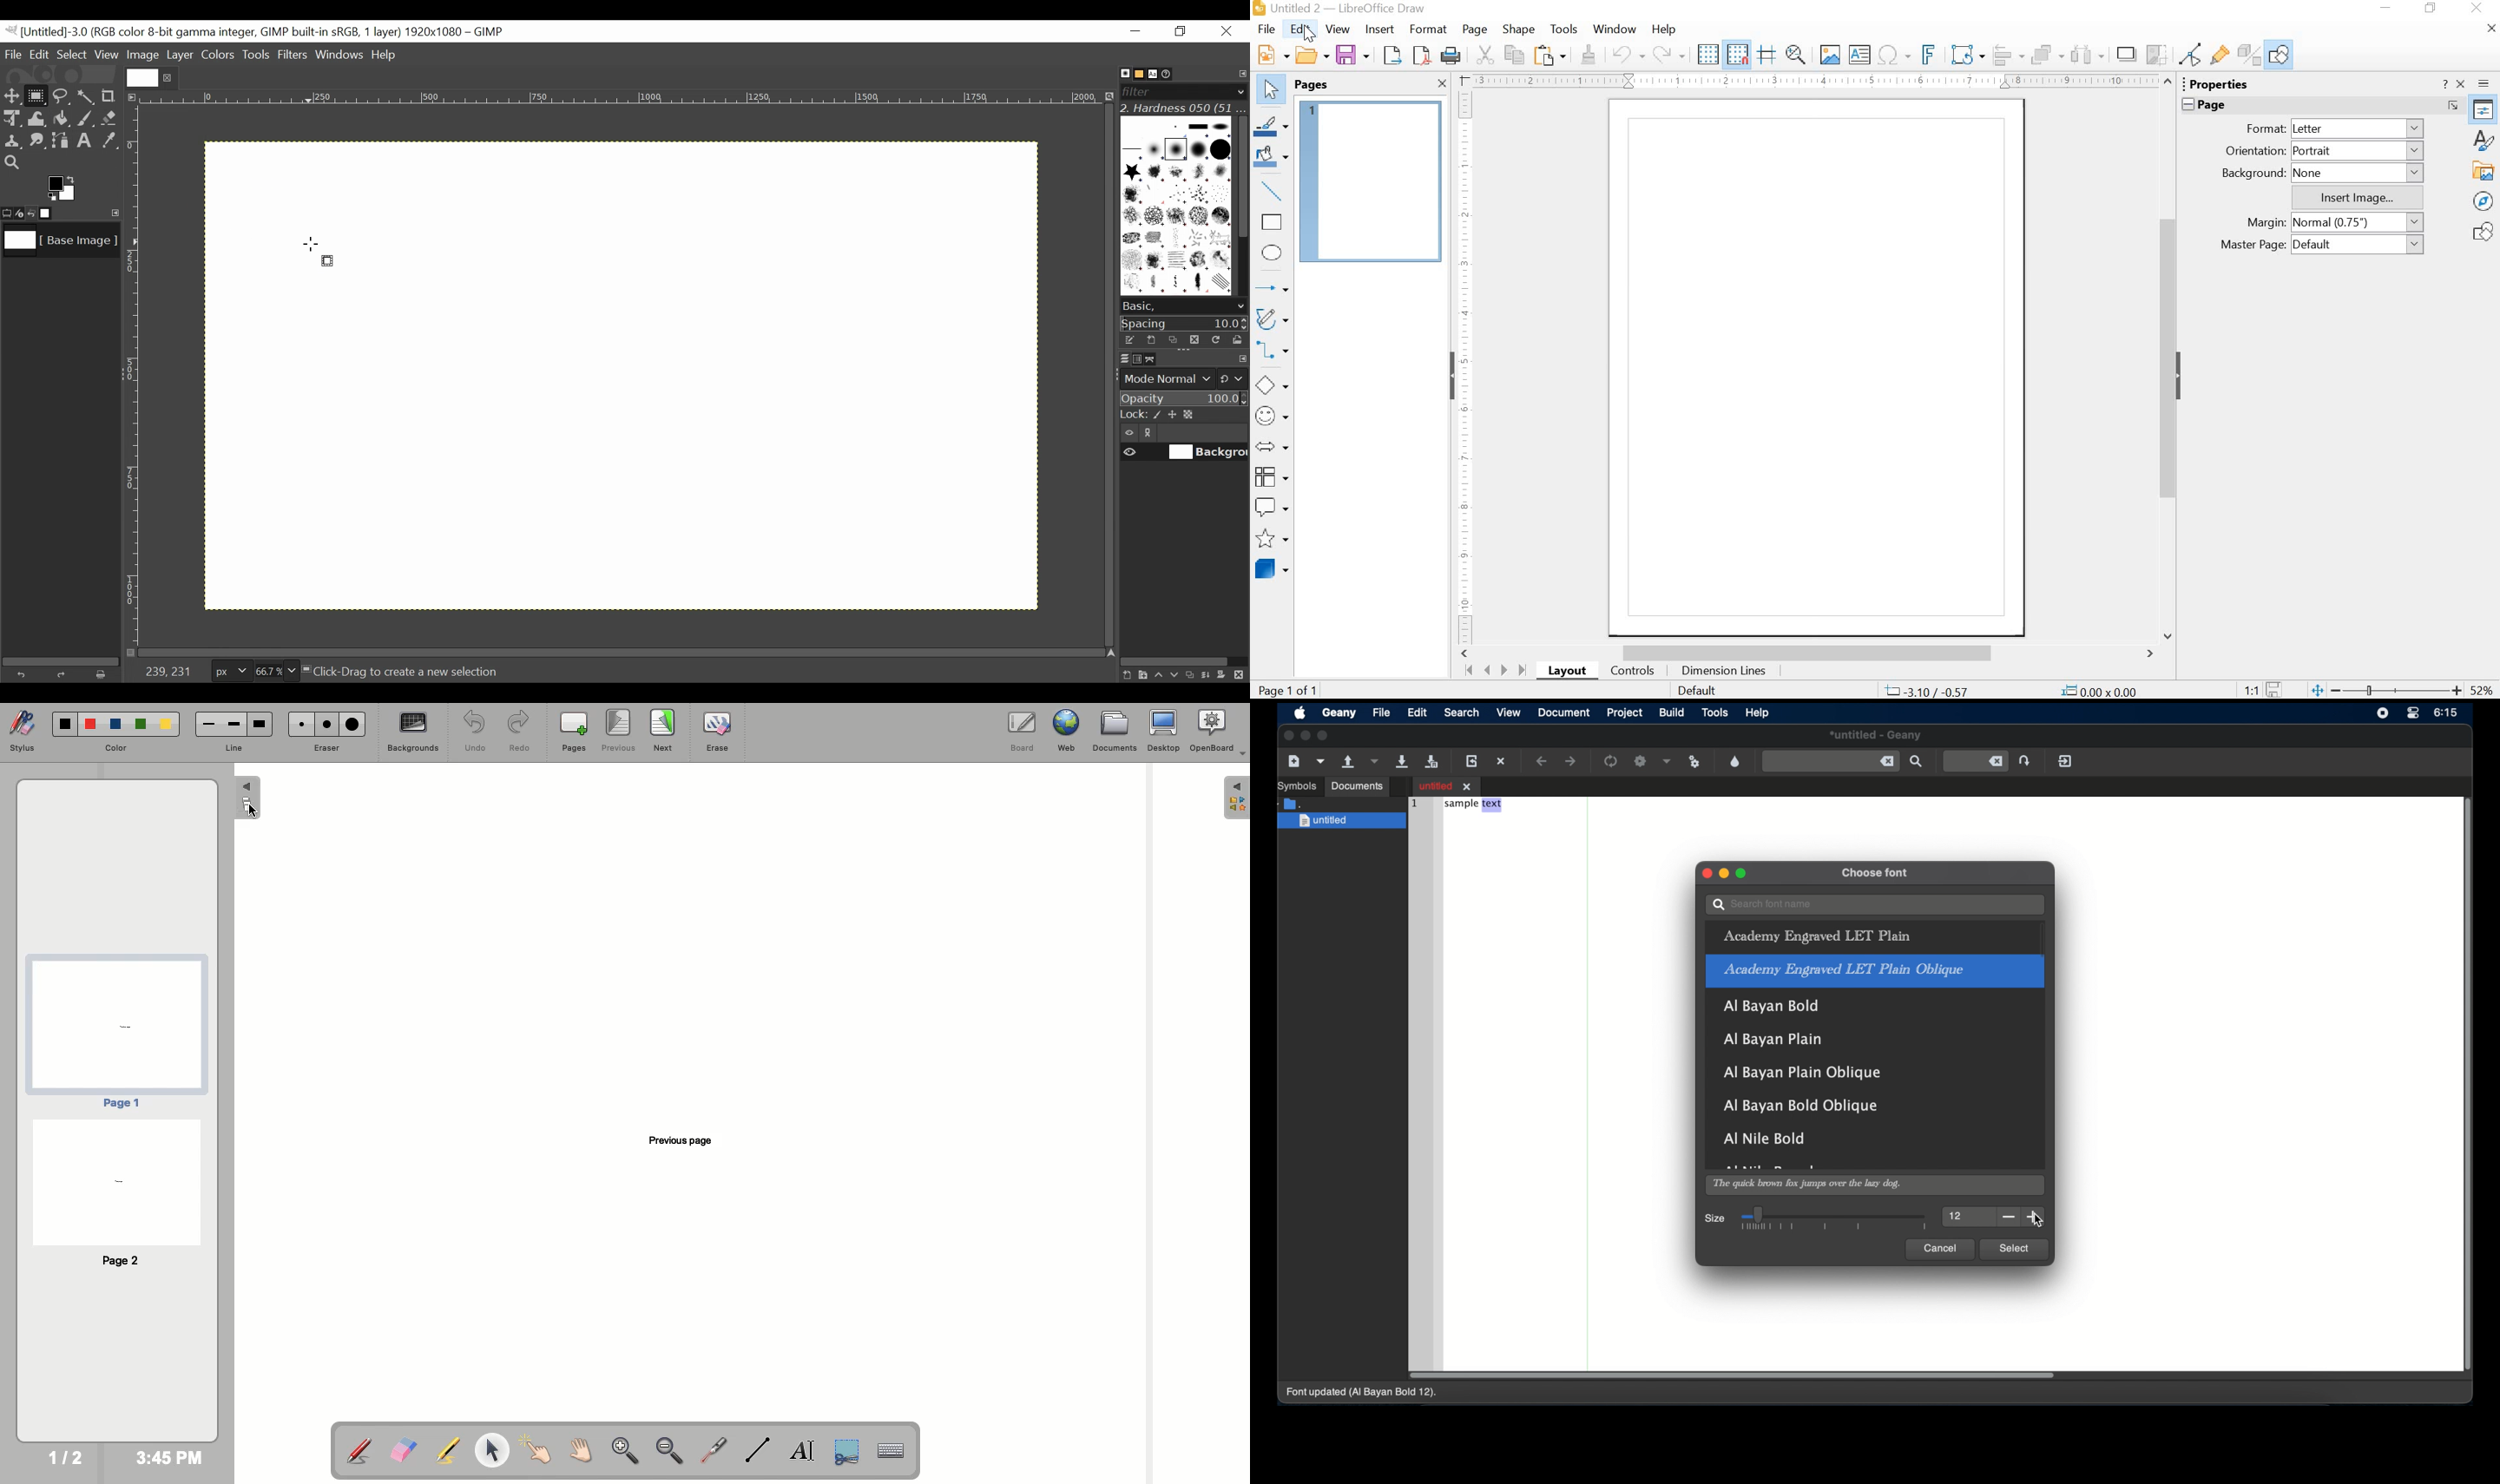 The image size is (2520, 1484). I want to click on Normal (0.75"), so click(2357, 223).